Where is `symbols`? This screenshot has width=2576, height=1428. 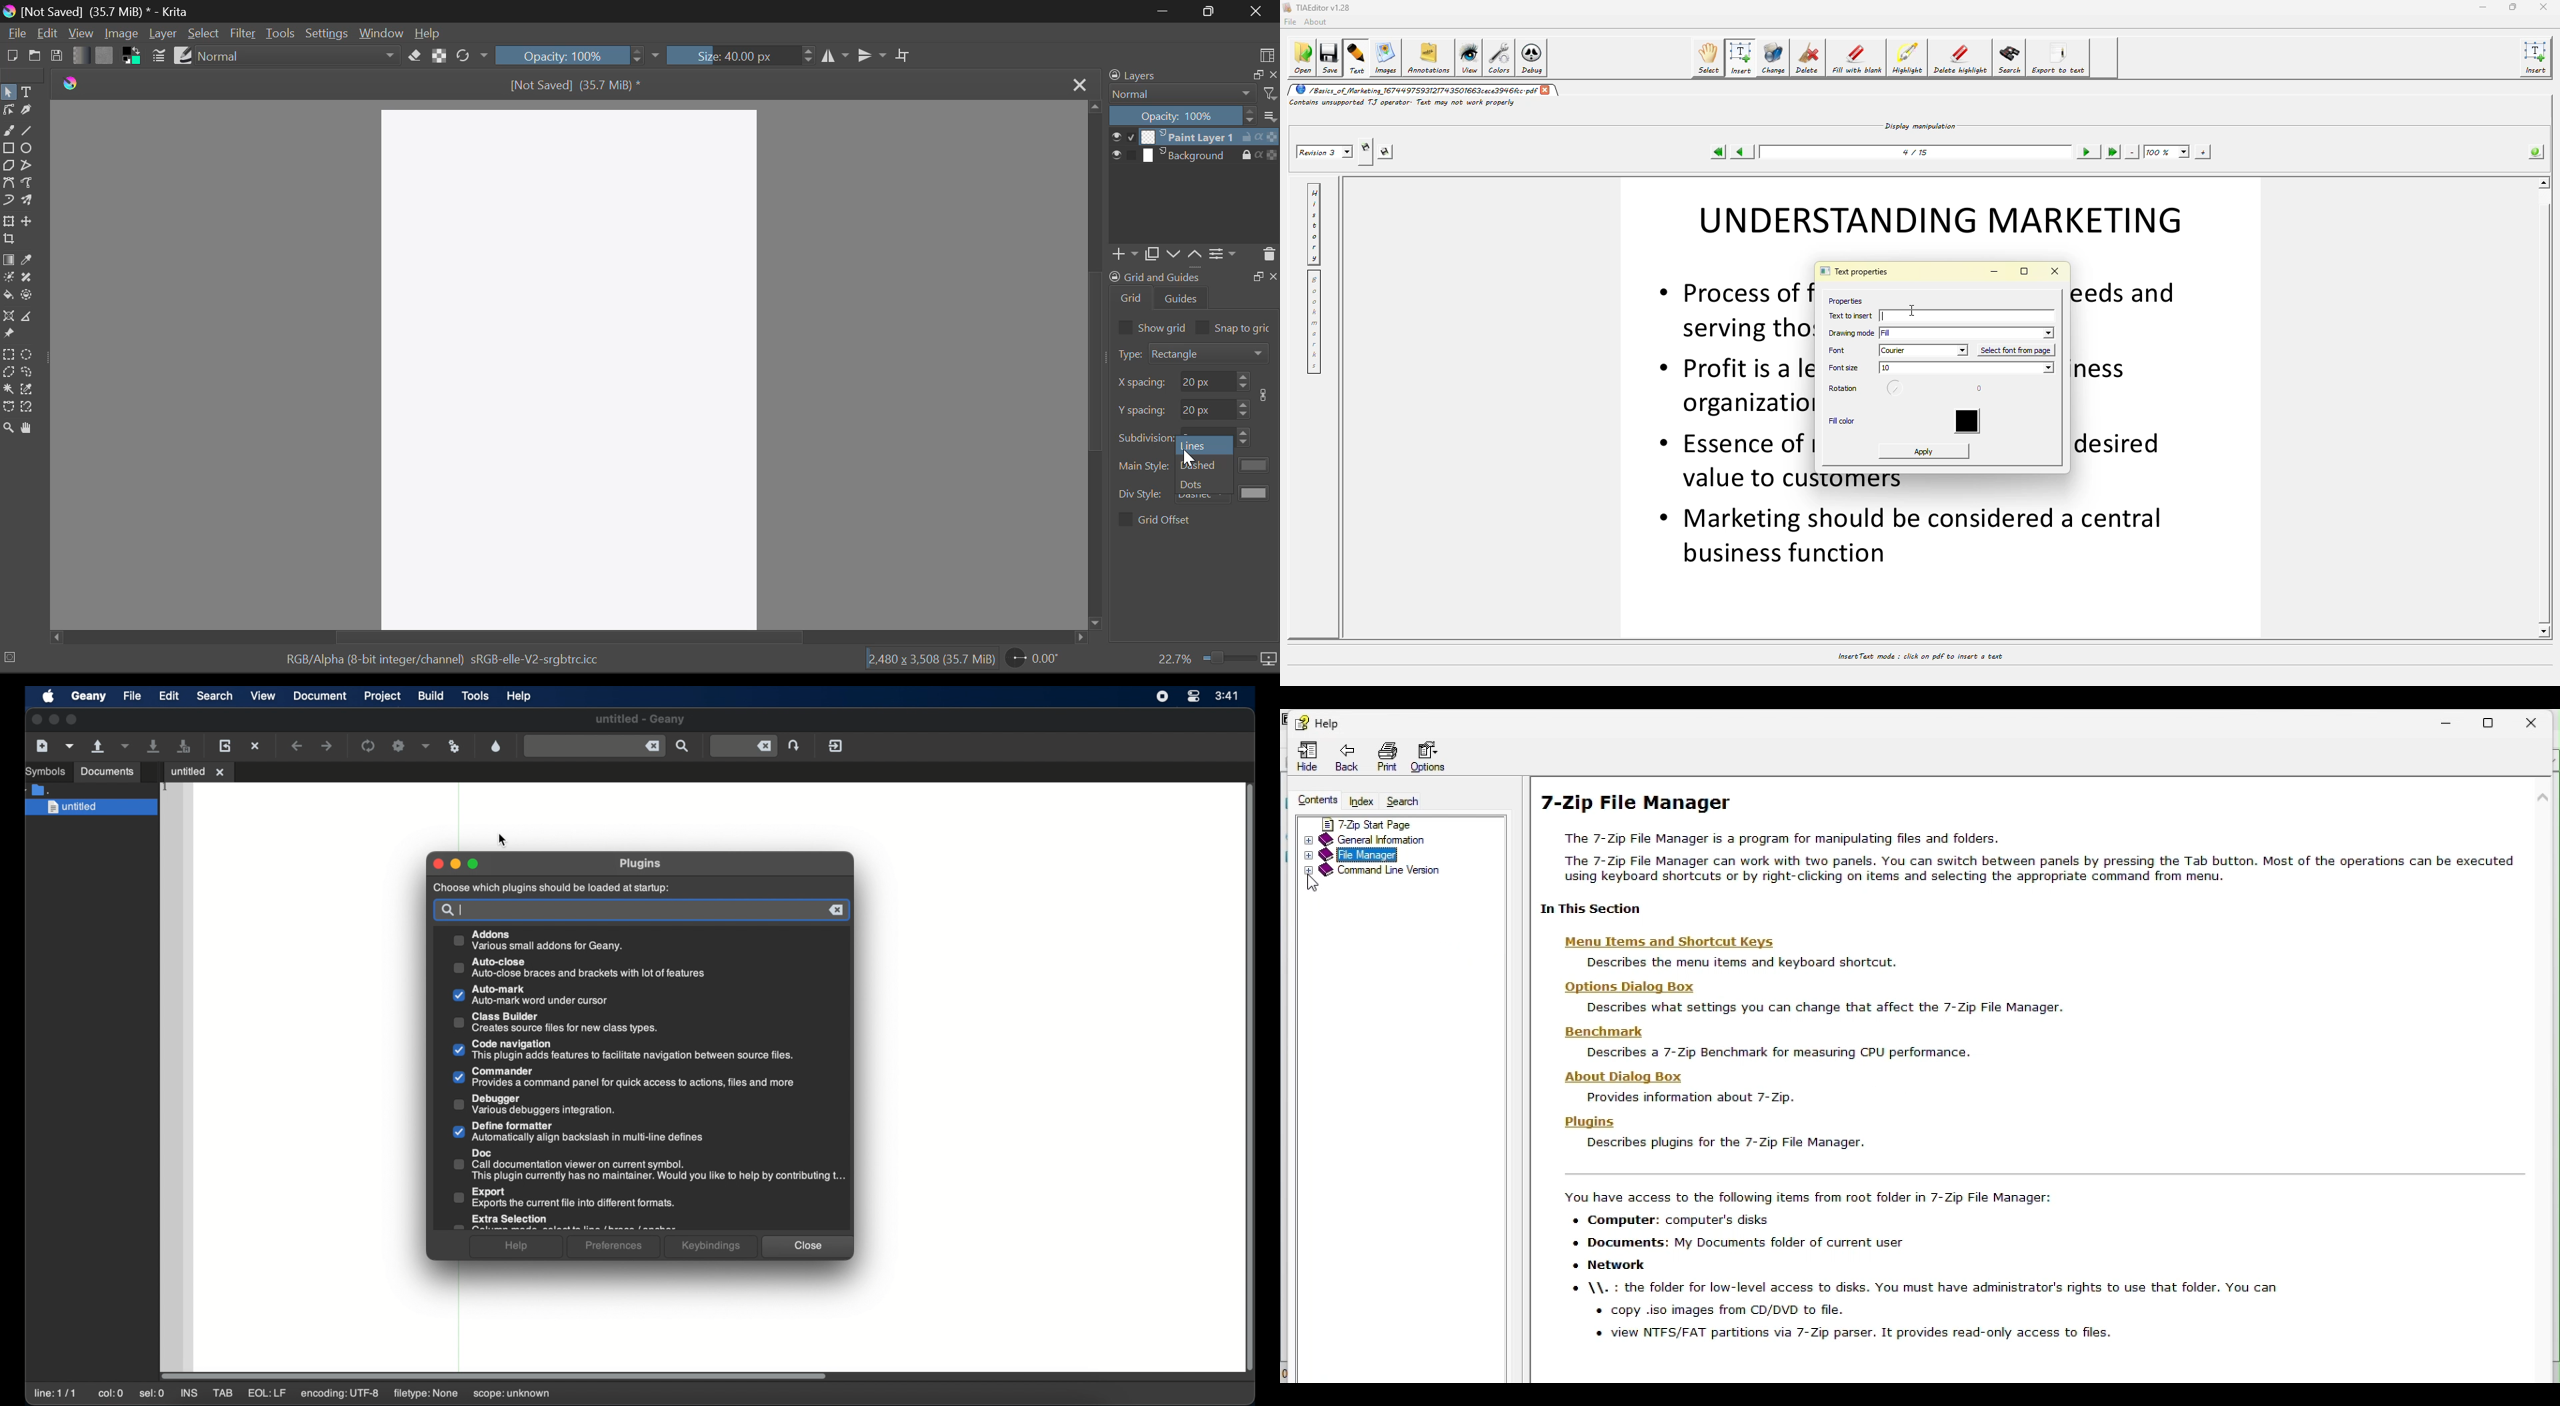 symbols is located at coordinates (44, 771).